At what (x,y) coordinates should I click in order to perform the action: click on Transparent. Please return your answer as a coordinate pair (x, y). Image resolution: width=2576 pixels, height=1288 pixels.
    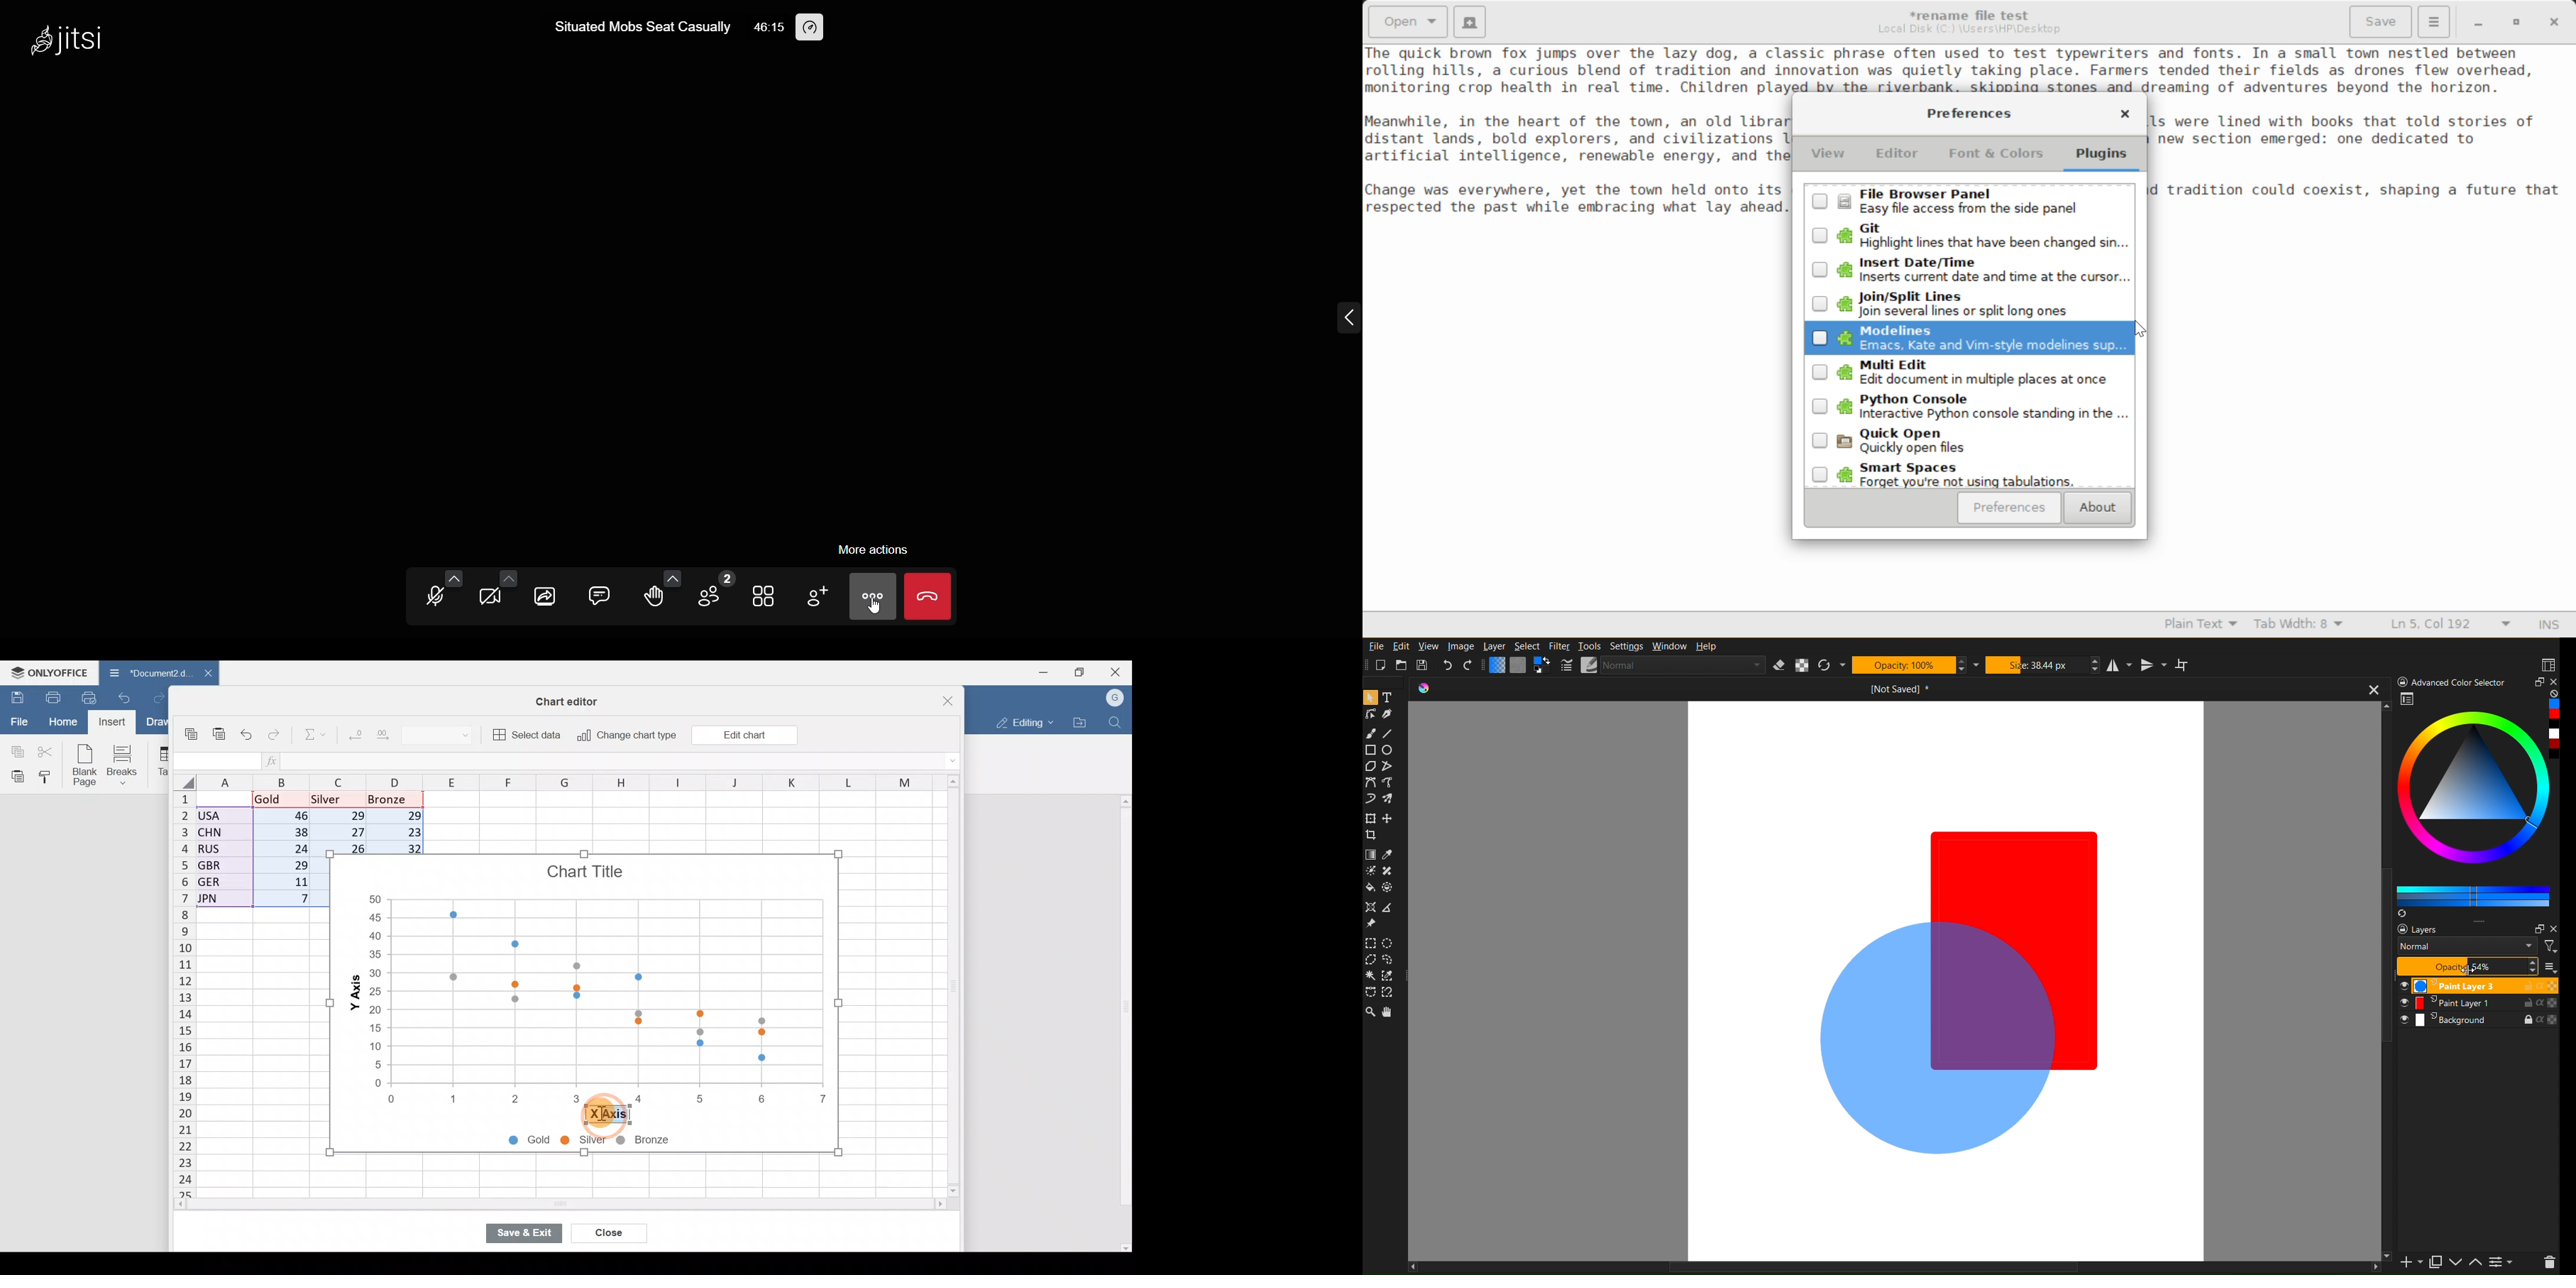
    Looking at the image, I should click on (1939, 1040).